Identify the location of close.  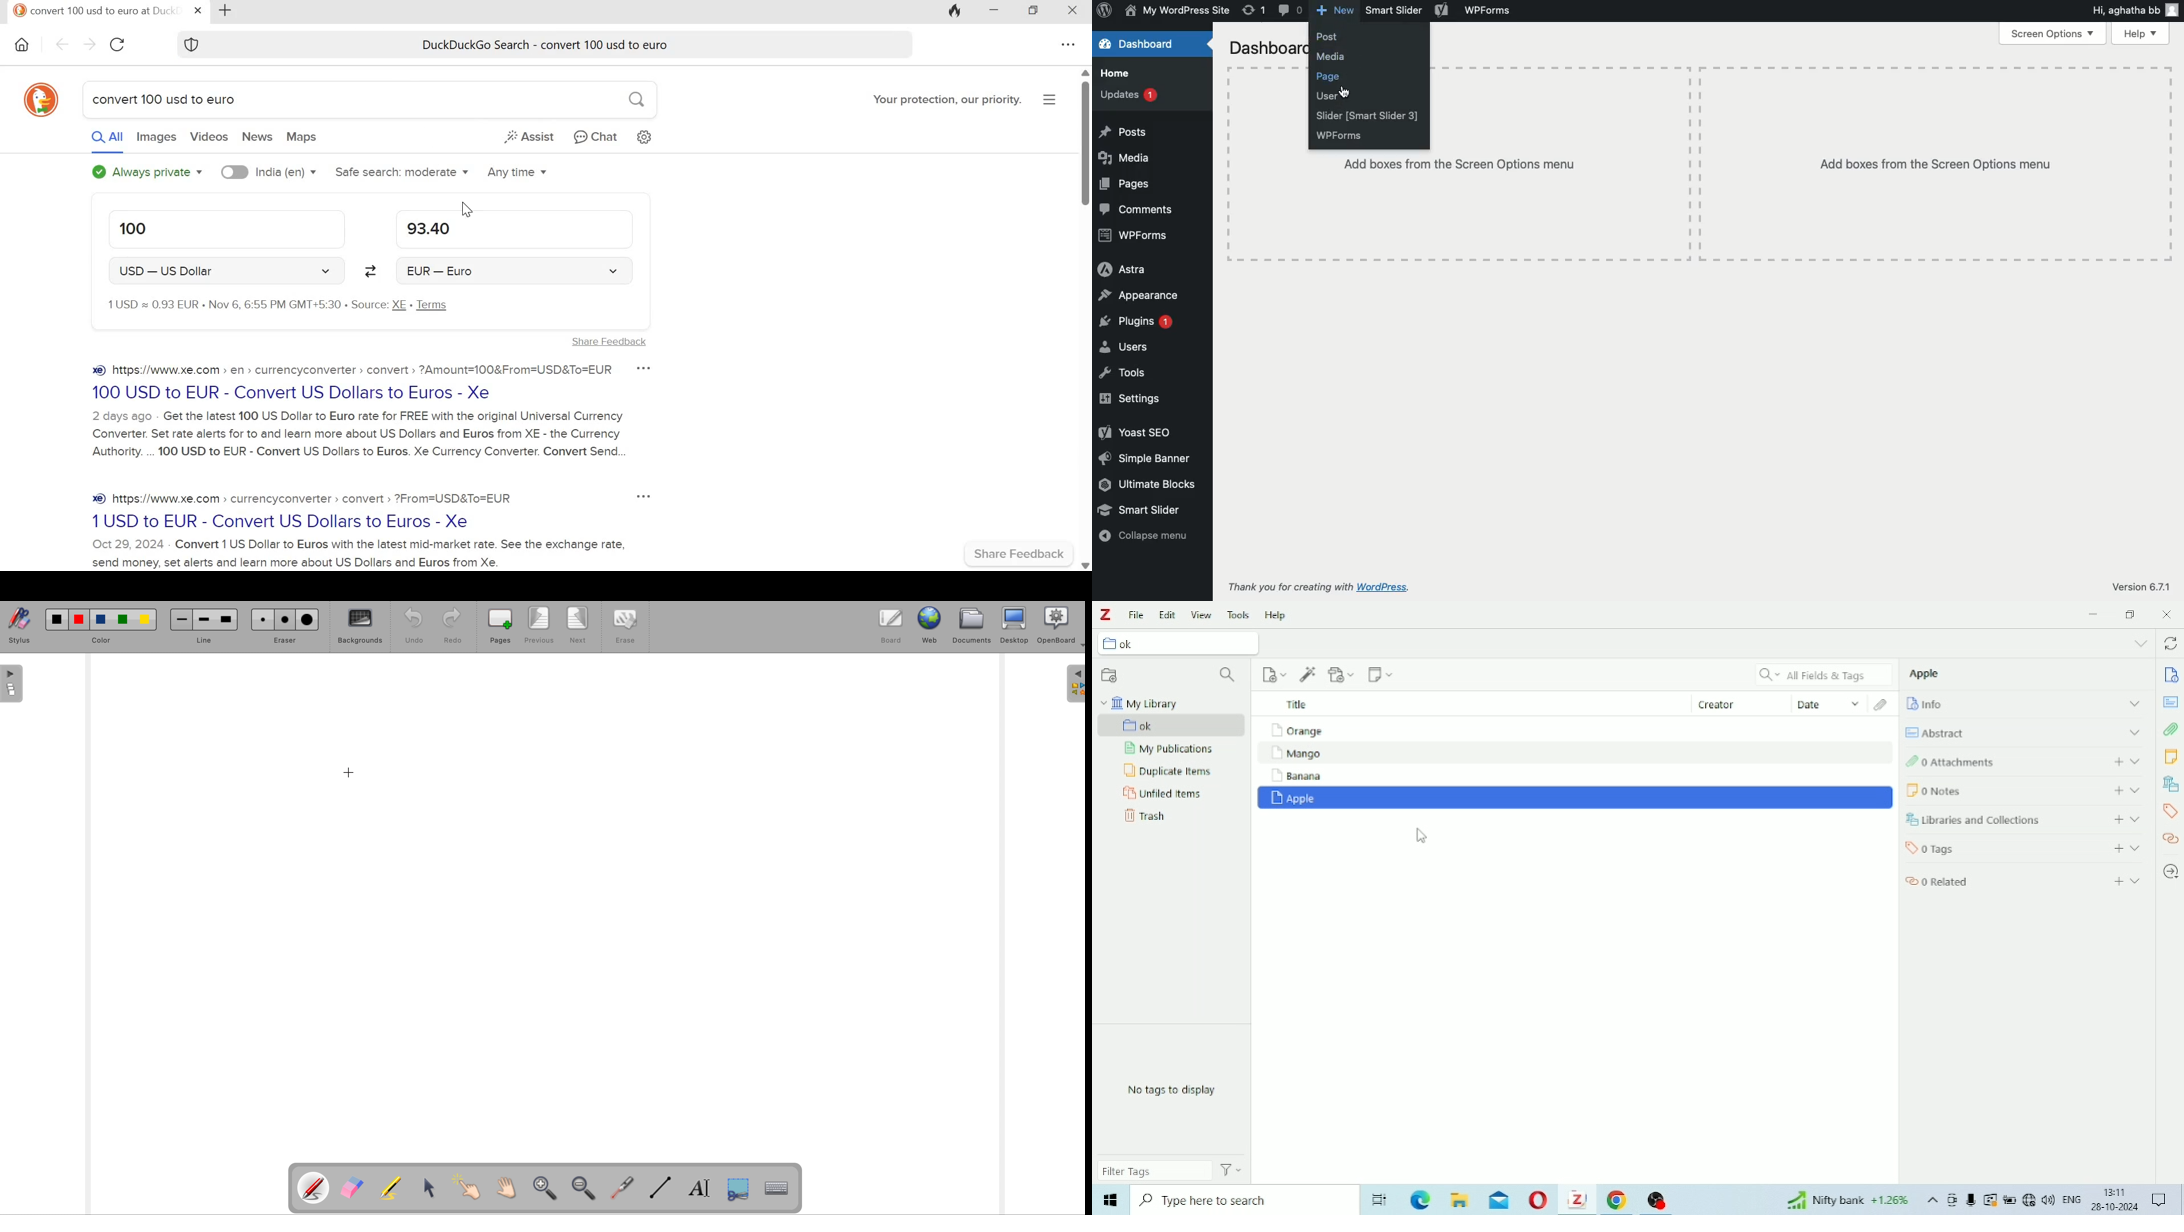
(2170, 614).